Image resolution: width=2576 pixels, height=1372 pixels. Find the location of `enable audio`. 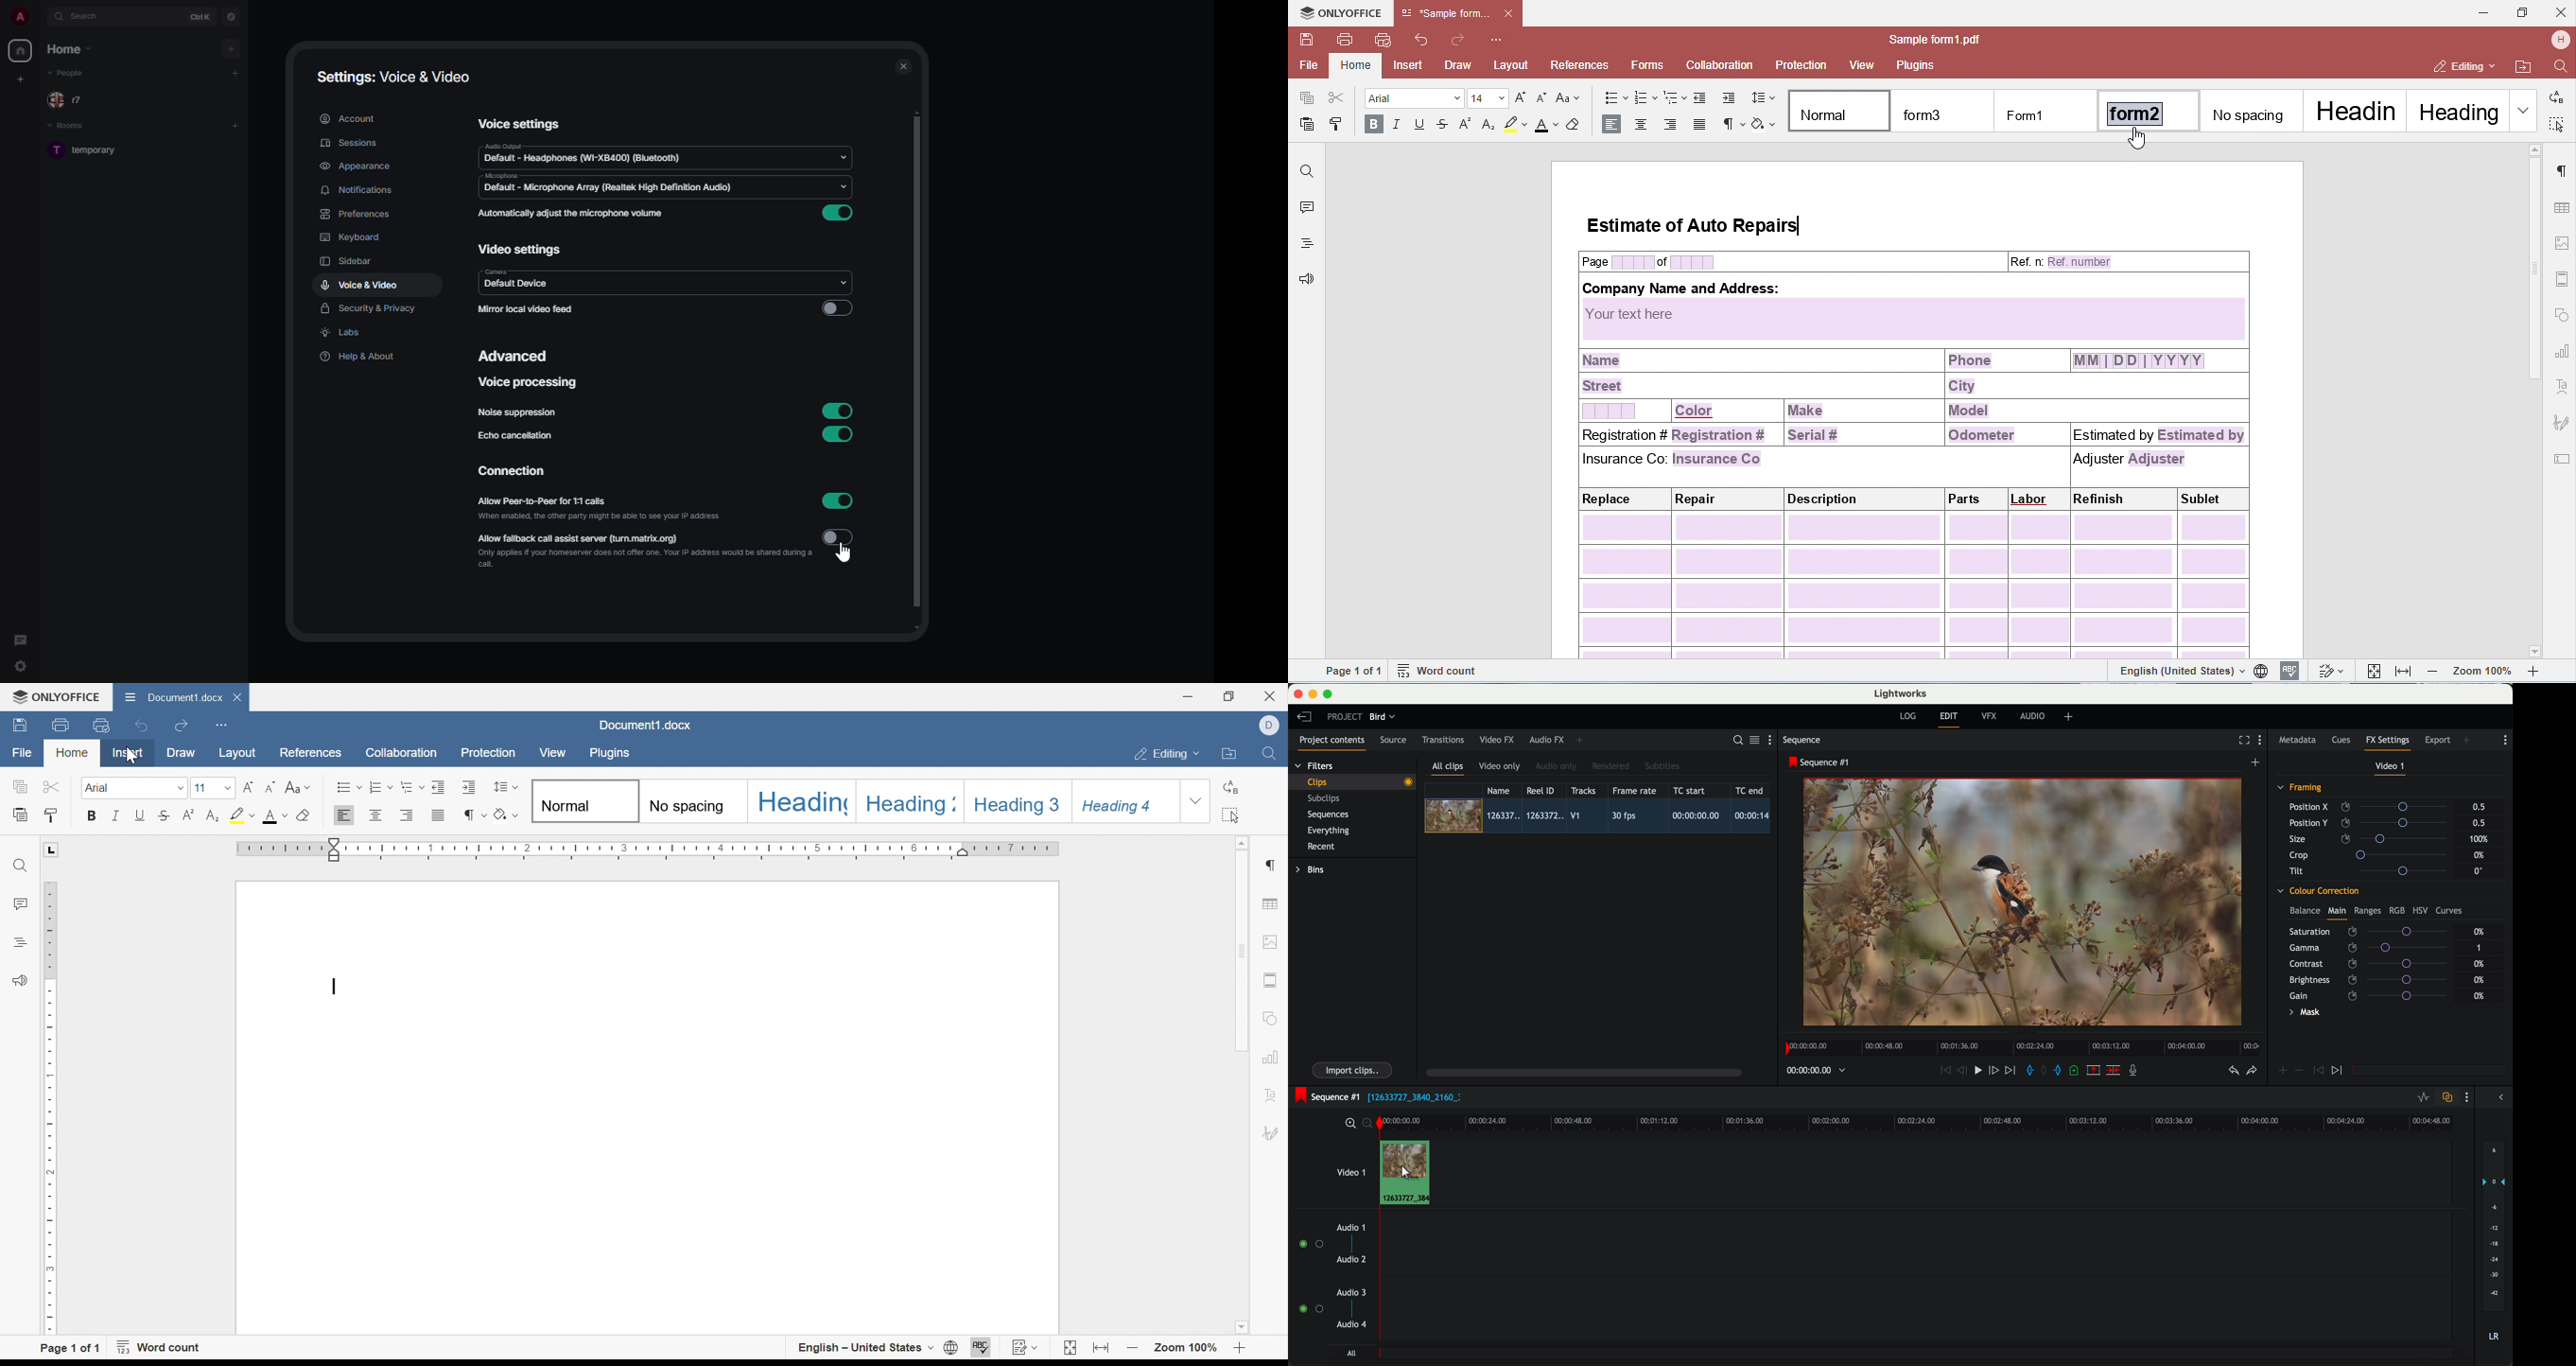

enable audio is located at coordinates (1310, 1308).